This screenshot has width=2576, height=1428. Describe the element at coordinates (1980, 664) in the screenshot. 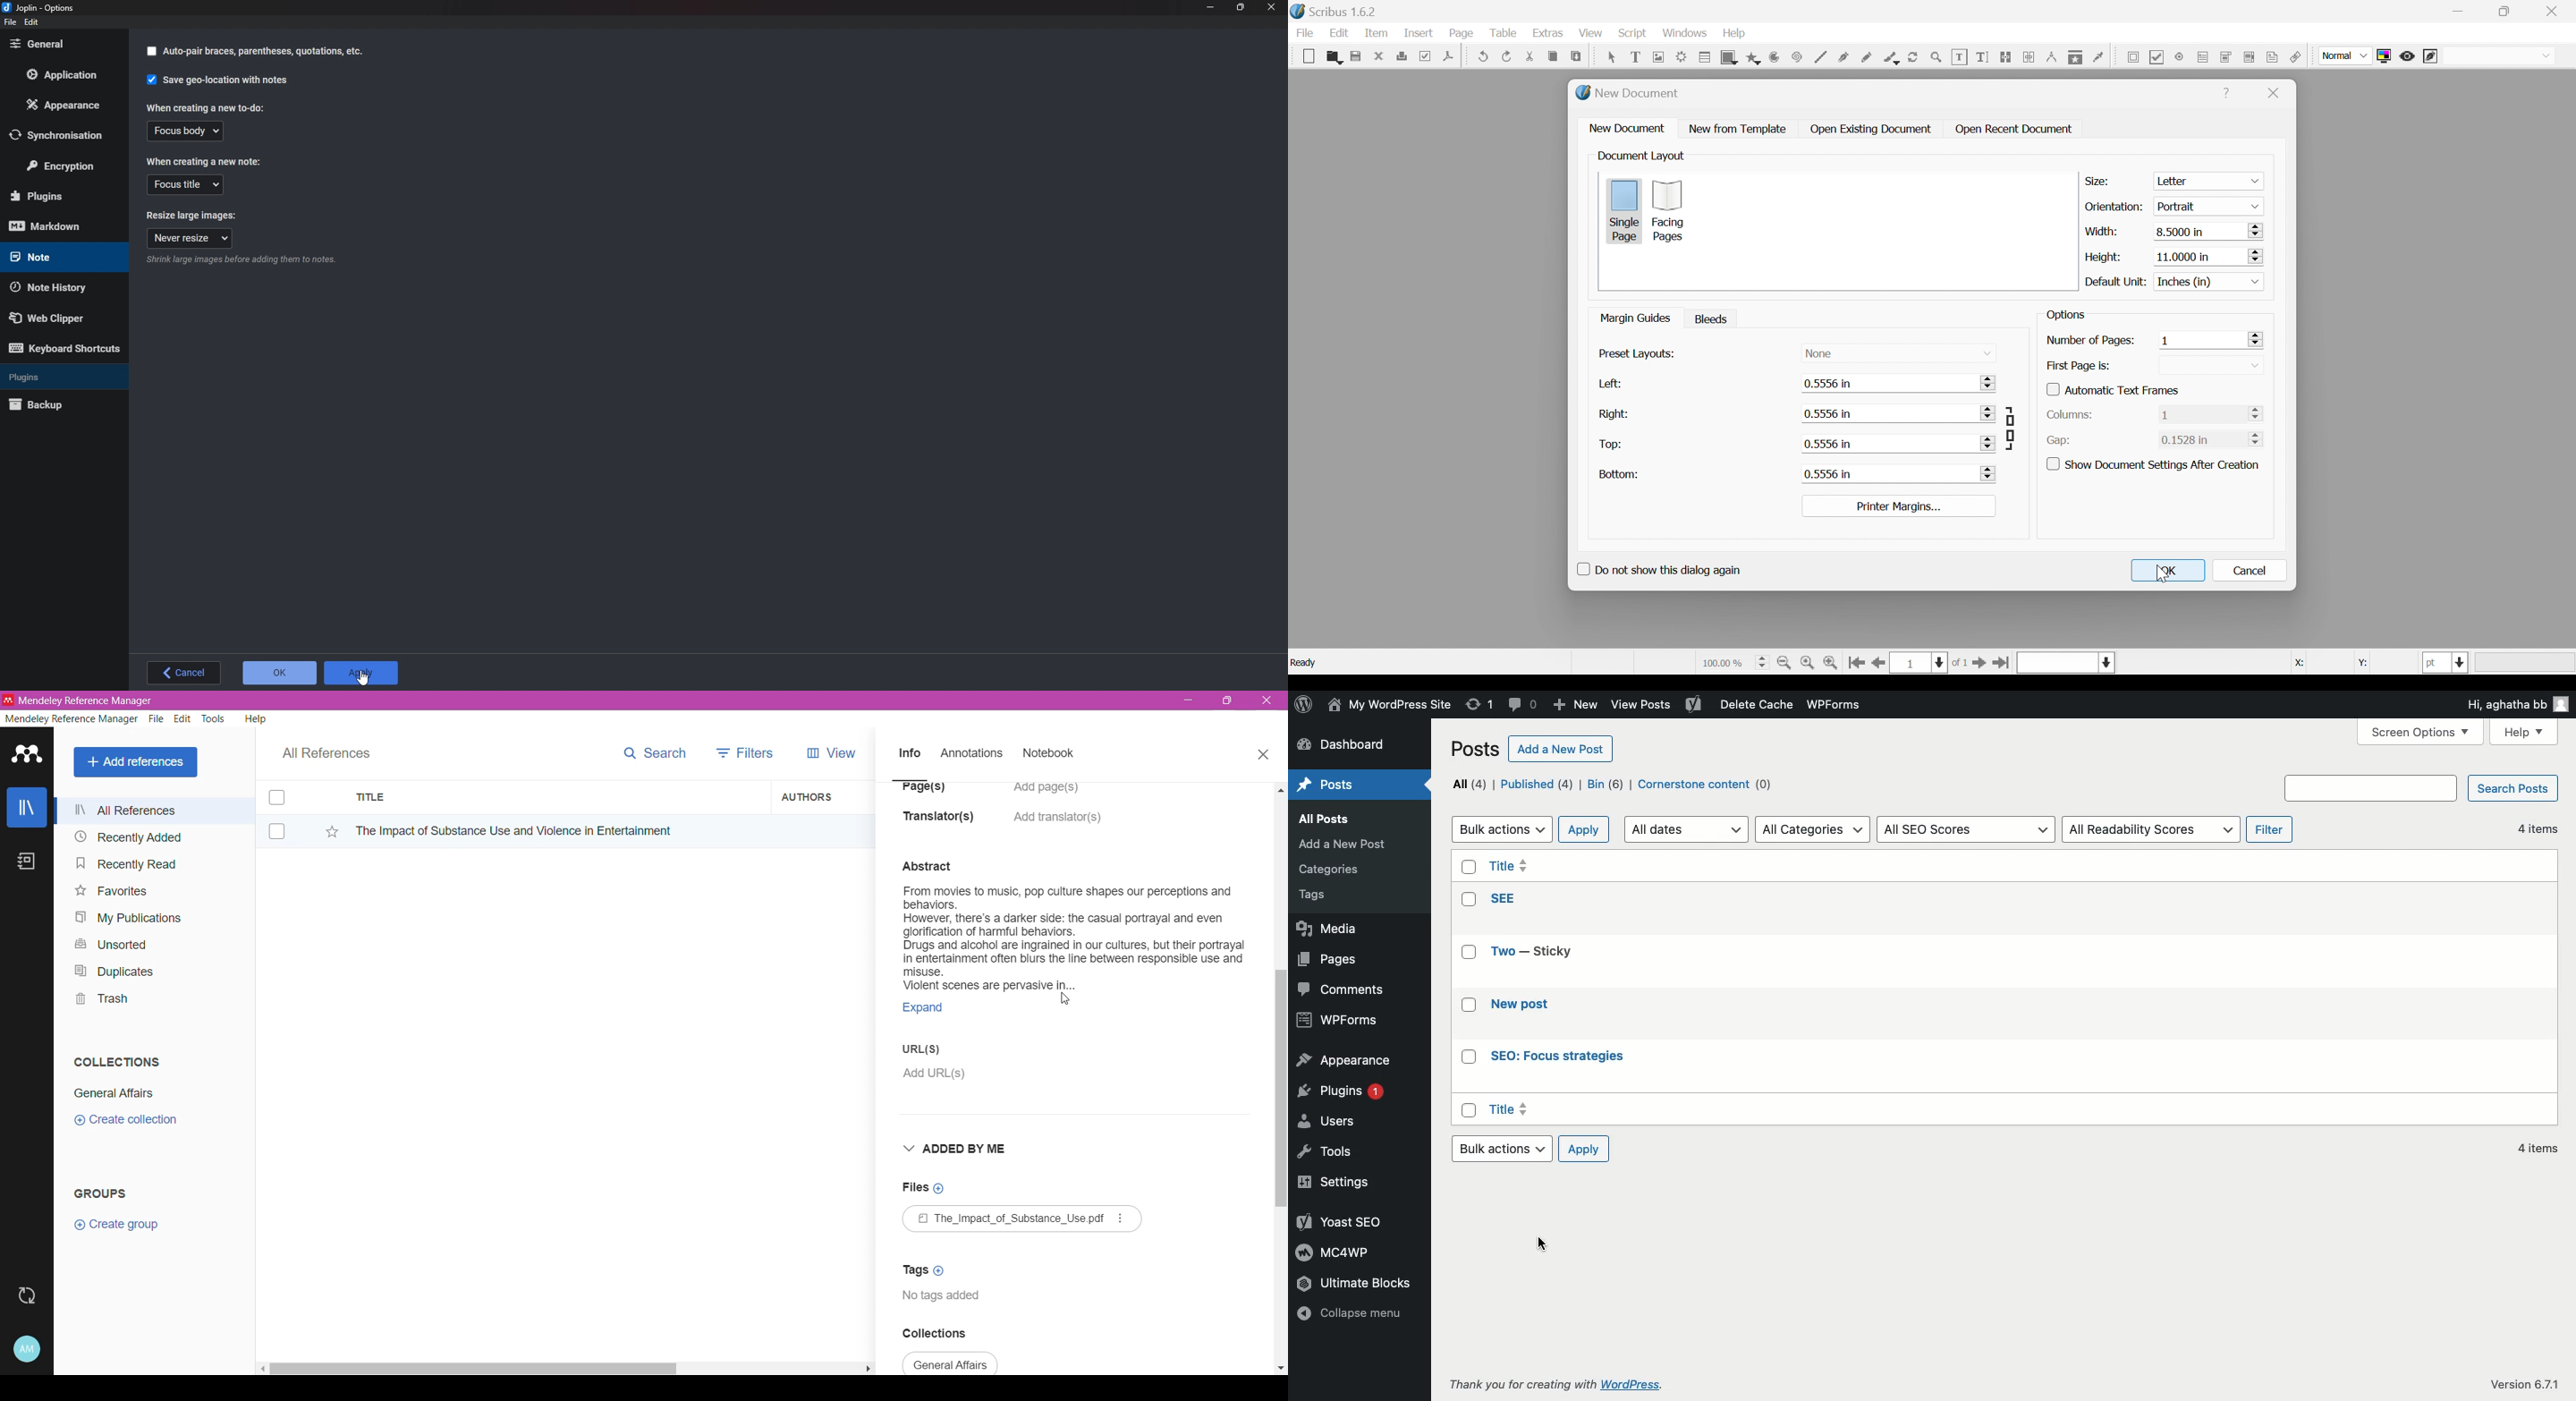

I see `go to next page` at that location.